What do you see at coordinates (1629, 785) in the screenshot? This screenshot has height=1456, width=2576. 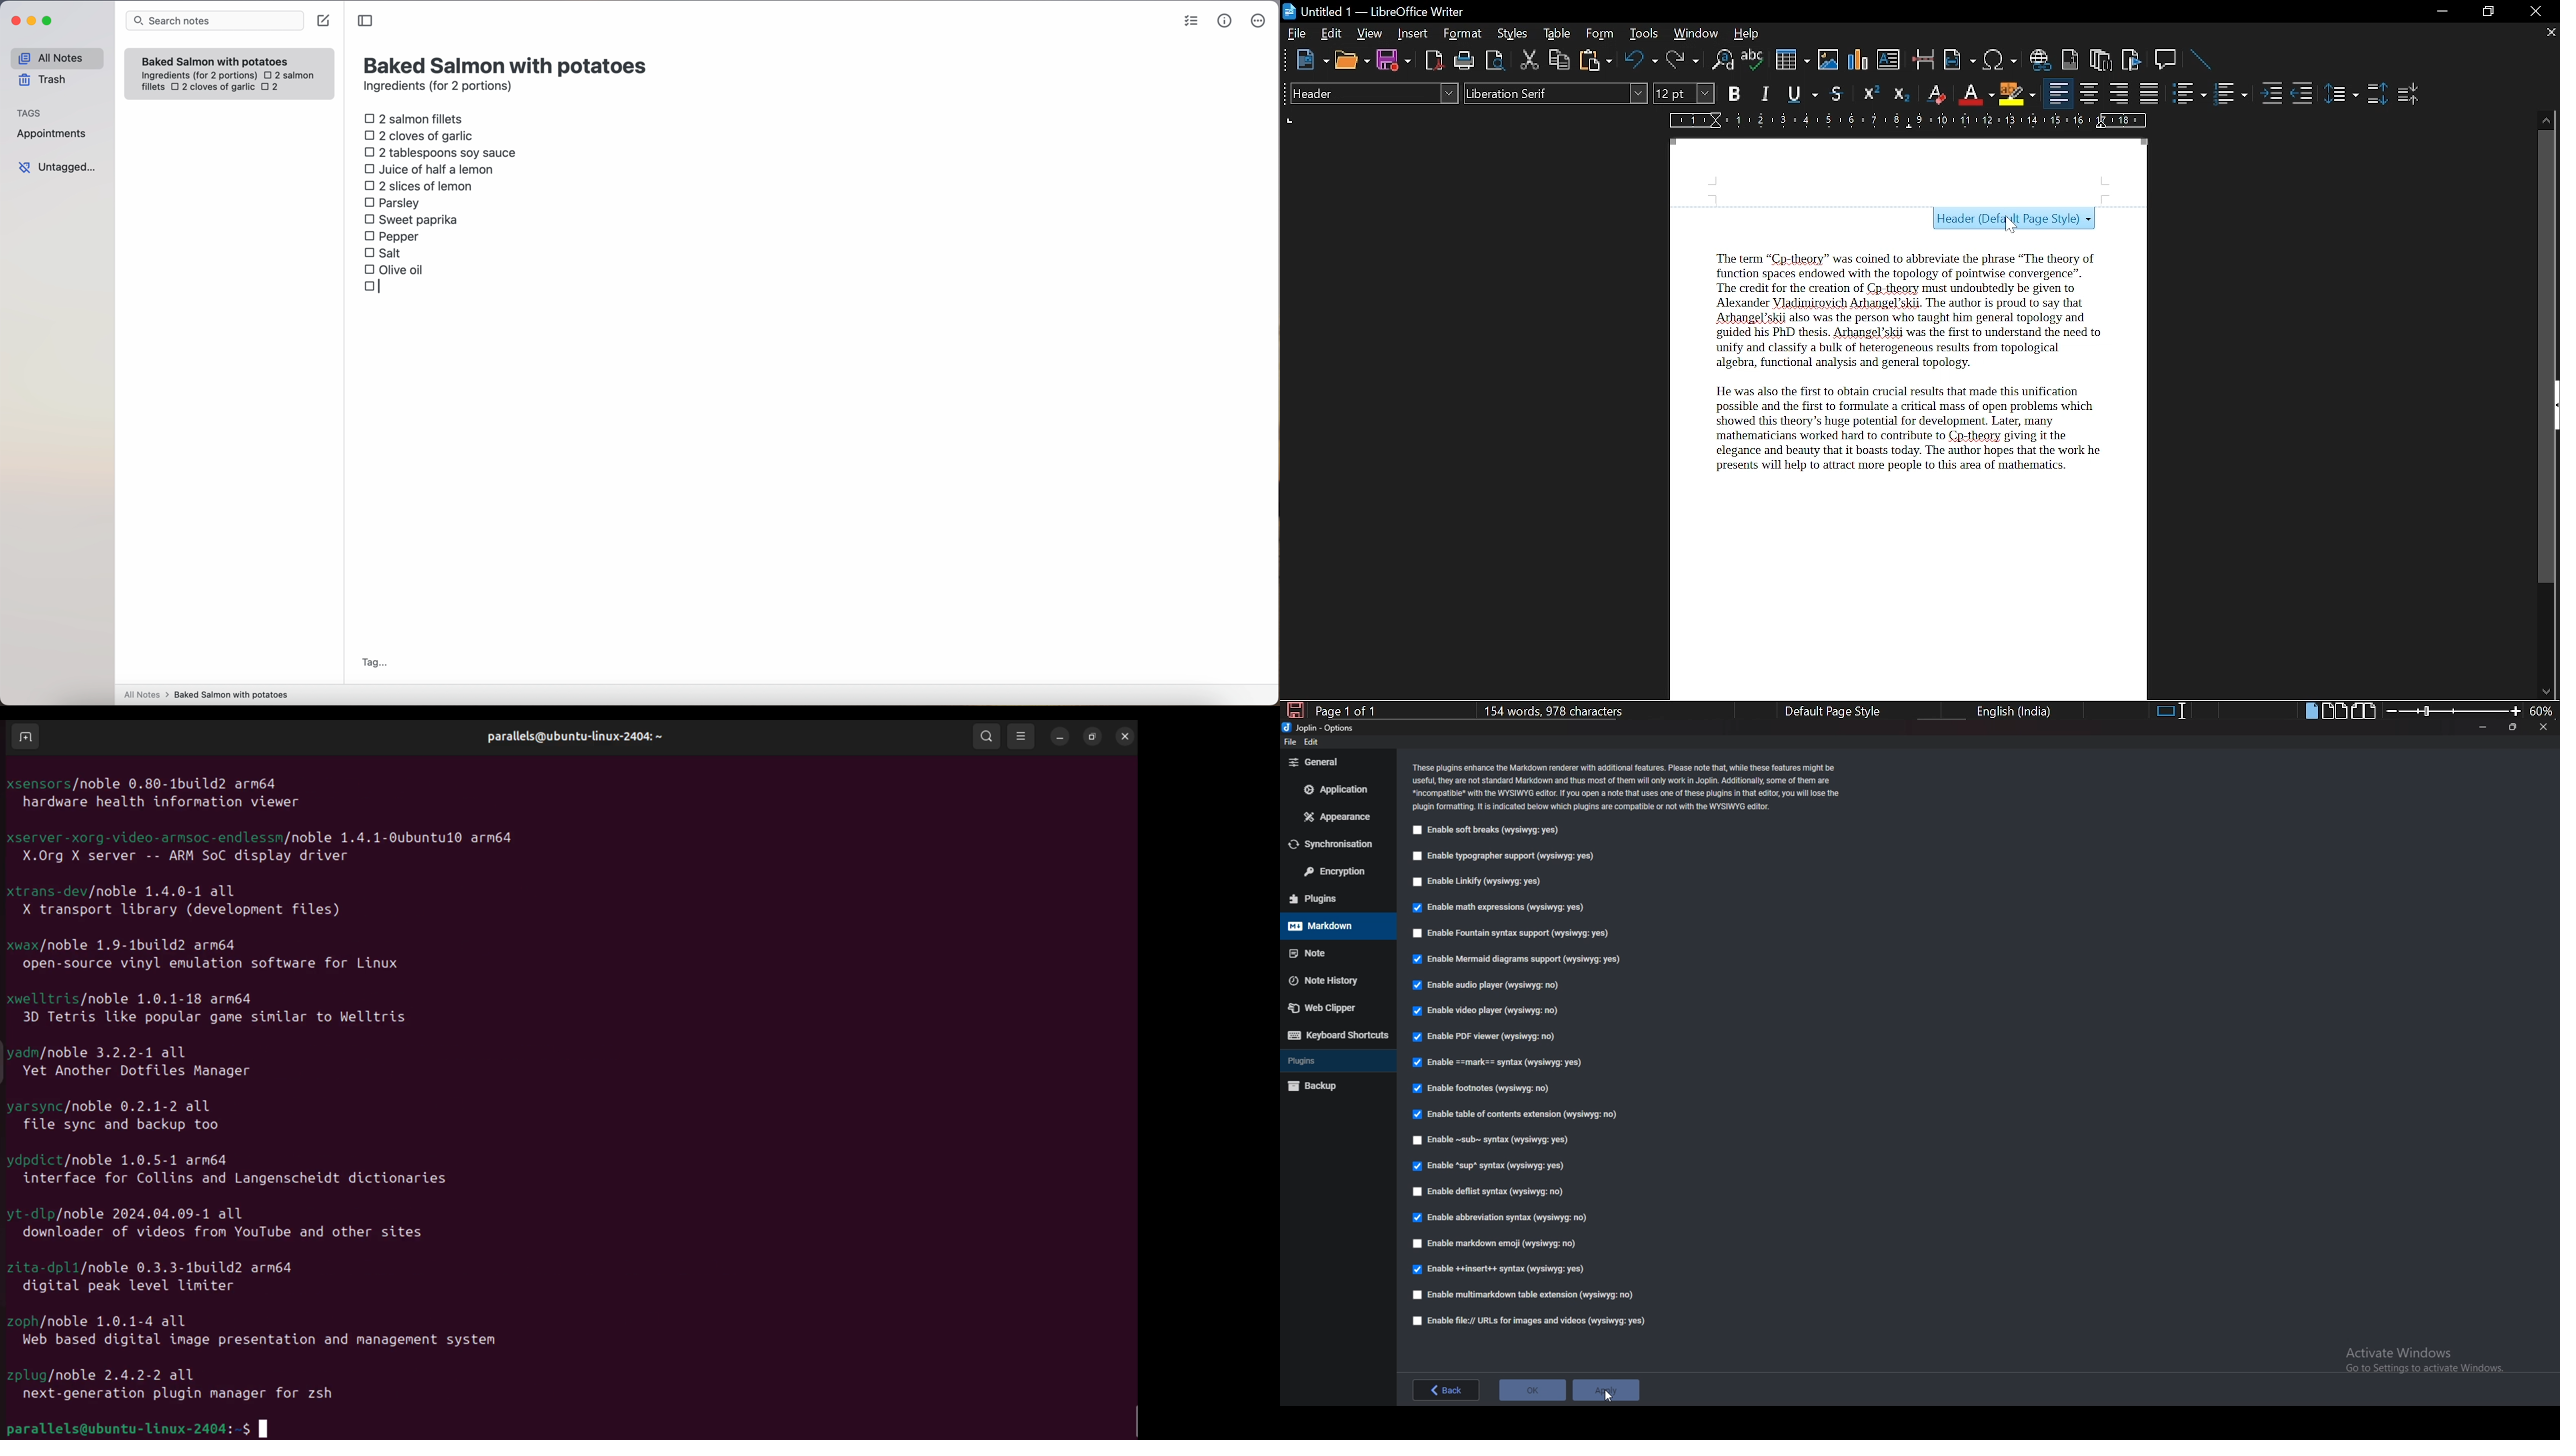 I see `Info` at bounding box center [1629, 785].